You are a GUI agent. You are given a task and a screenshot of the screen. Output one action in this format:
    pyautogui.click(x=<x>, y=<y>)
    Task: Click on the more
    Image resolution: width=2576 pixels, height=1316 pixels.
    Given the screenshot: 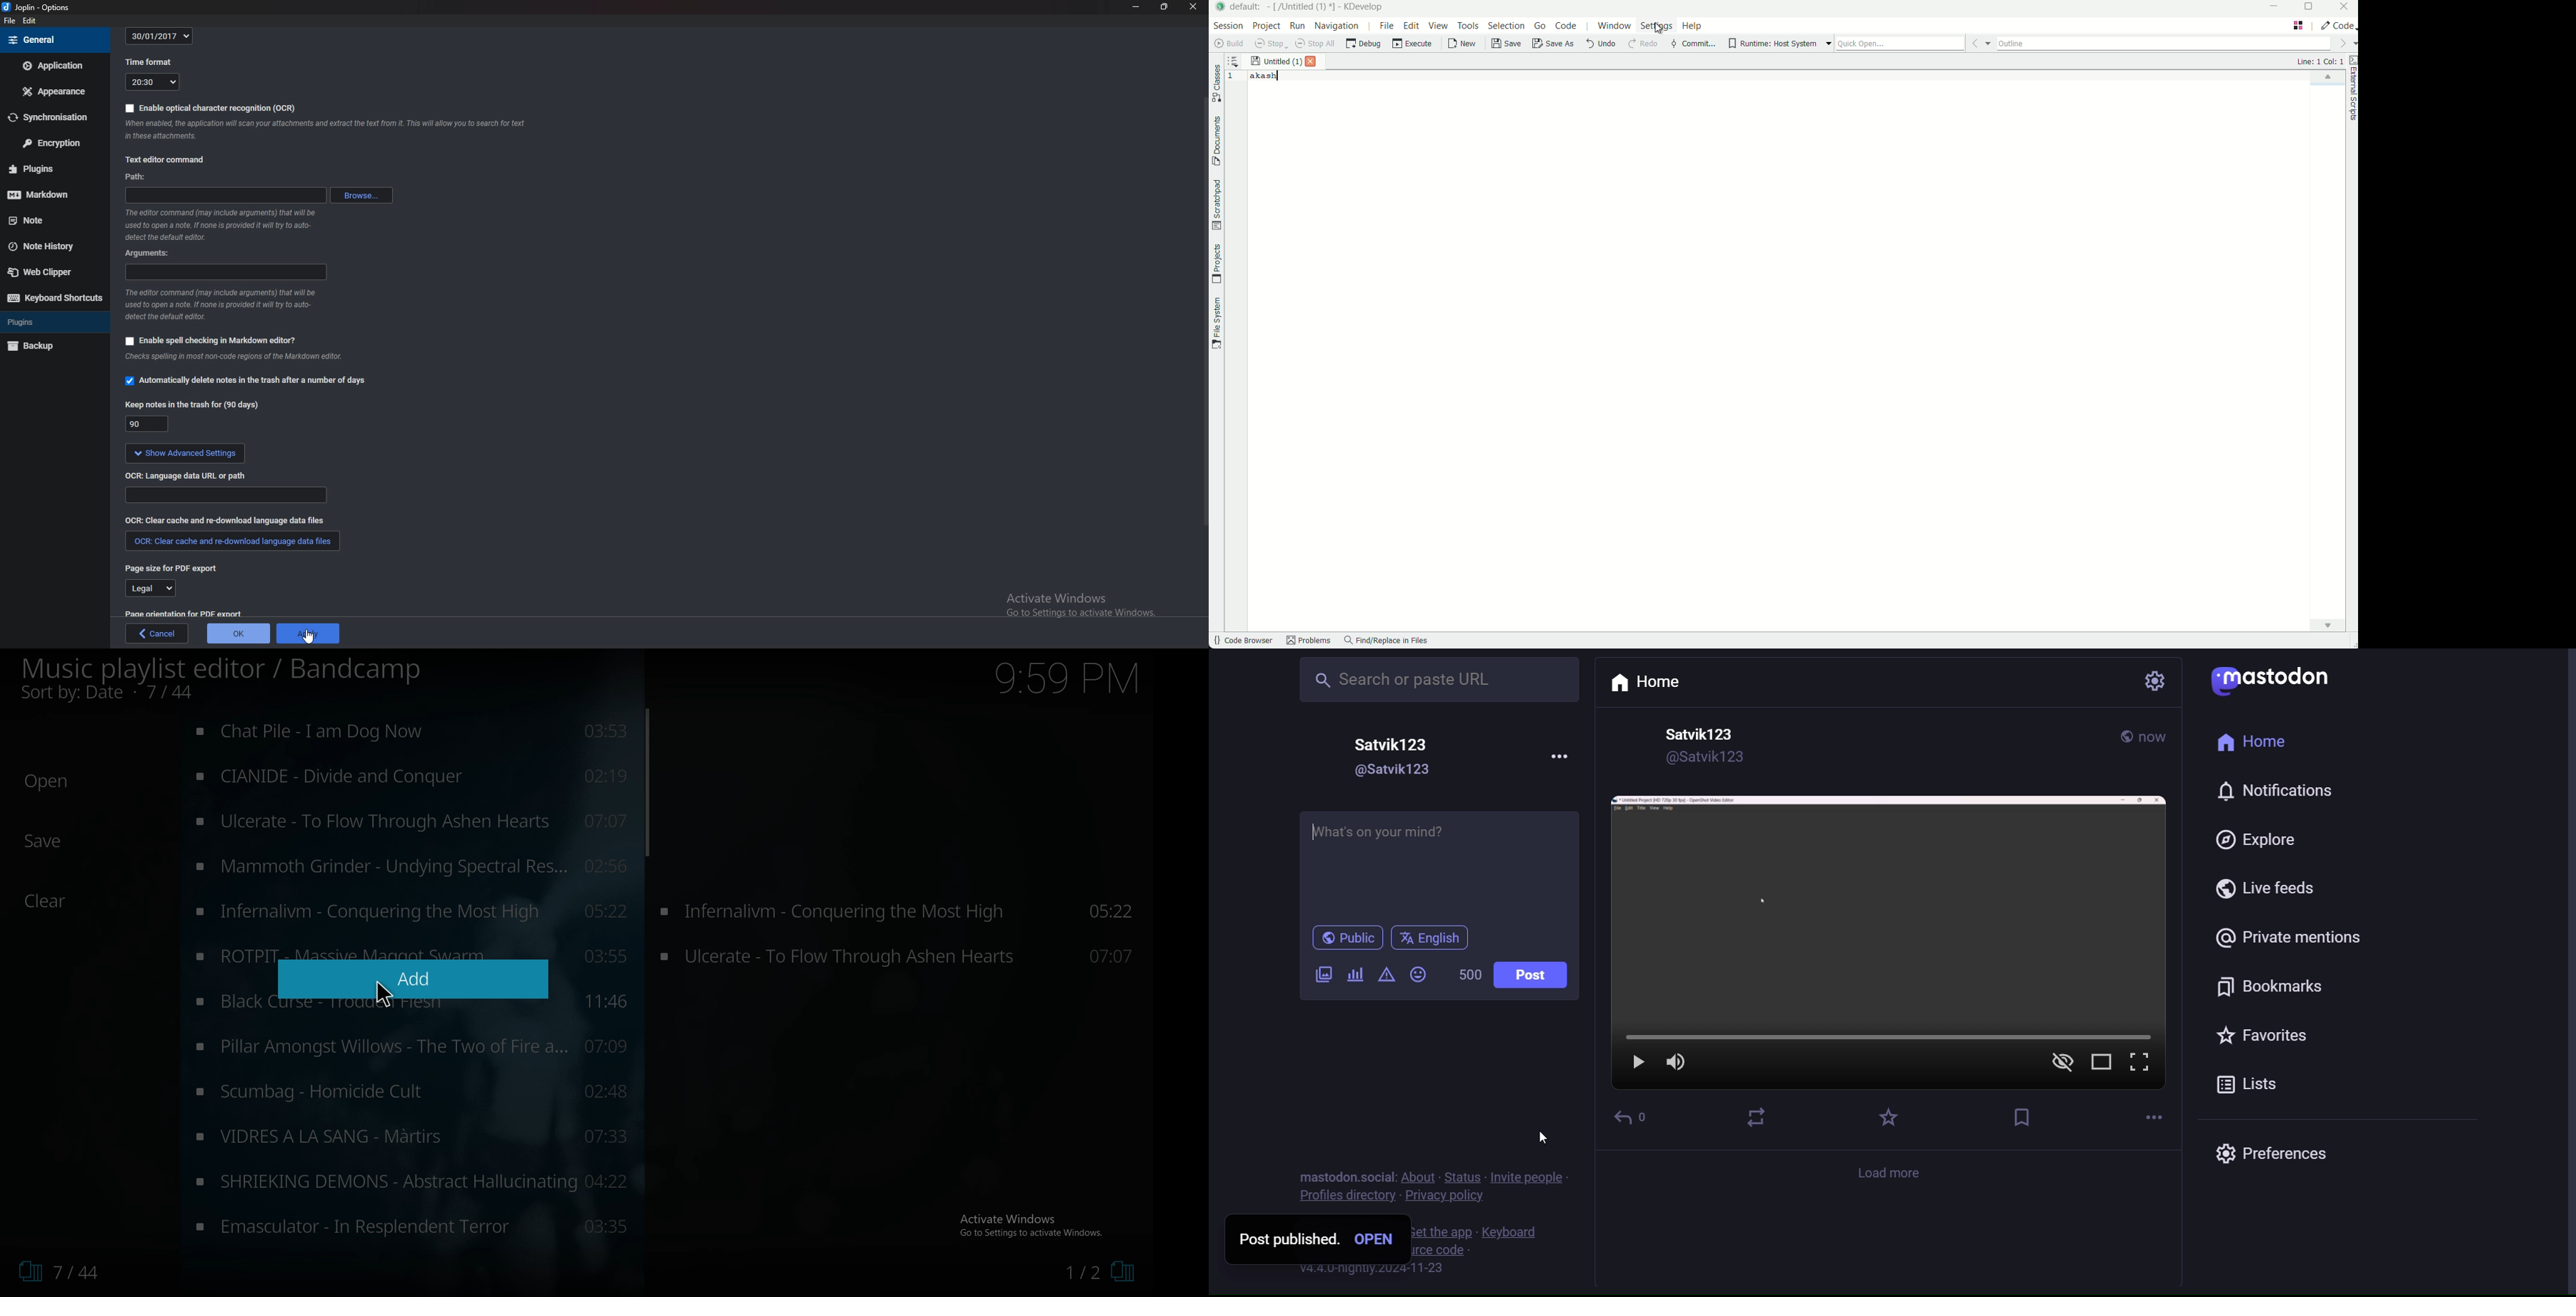 What is the action you would take?
    pyautogui.click(x=1563, y=756)
    